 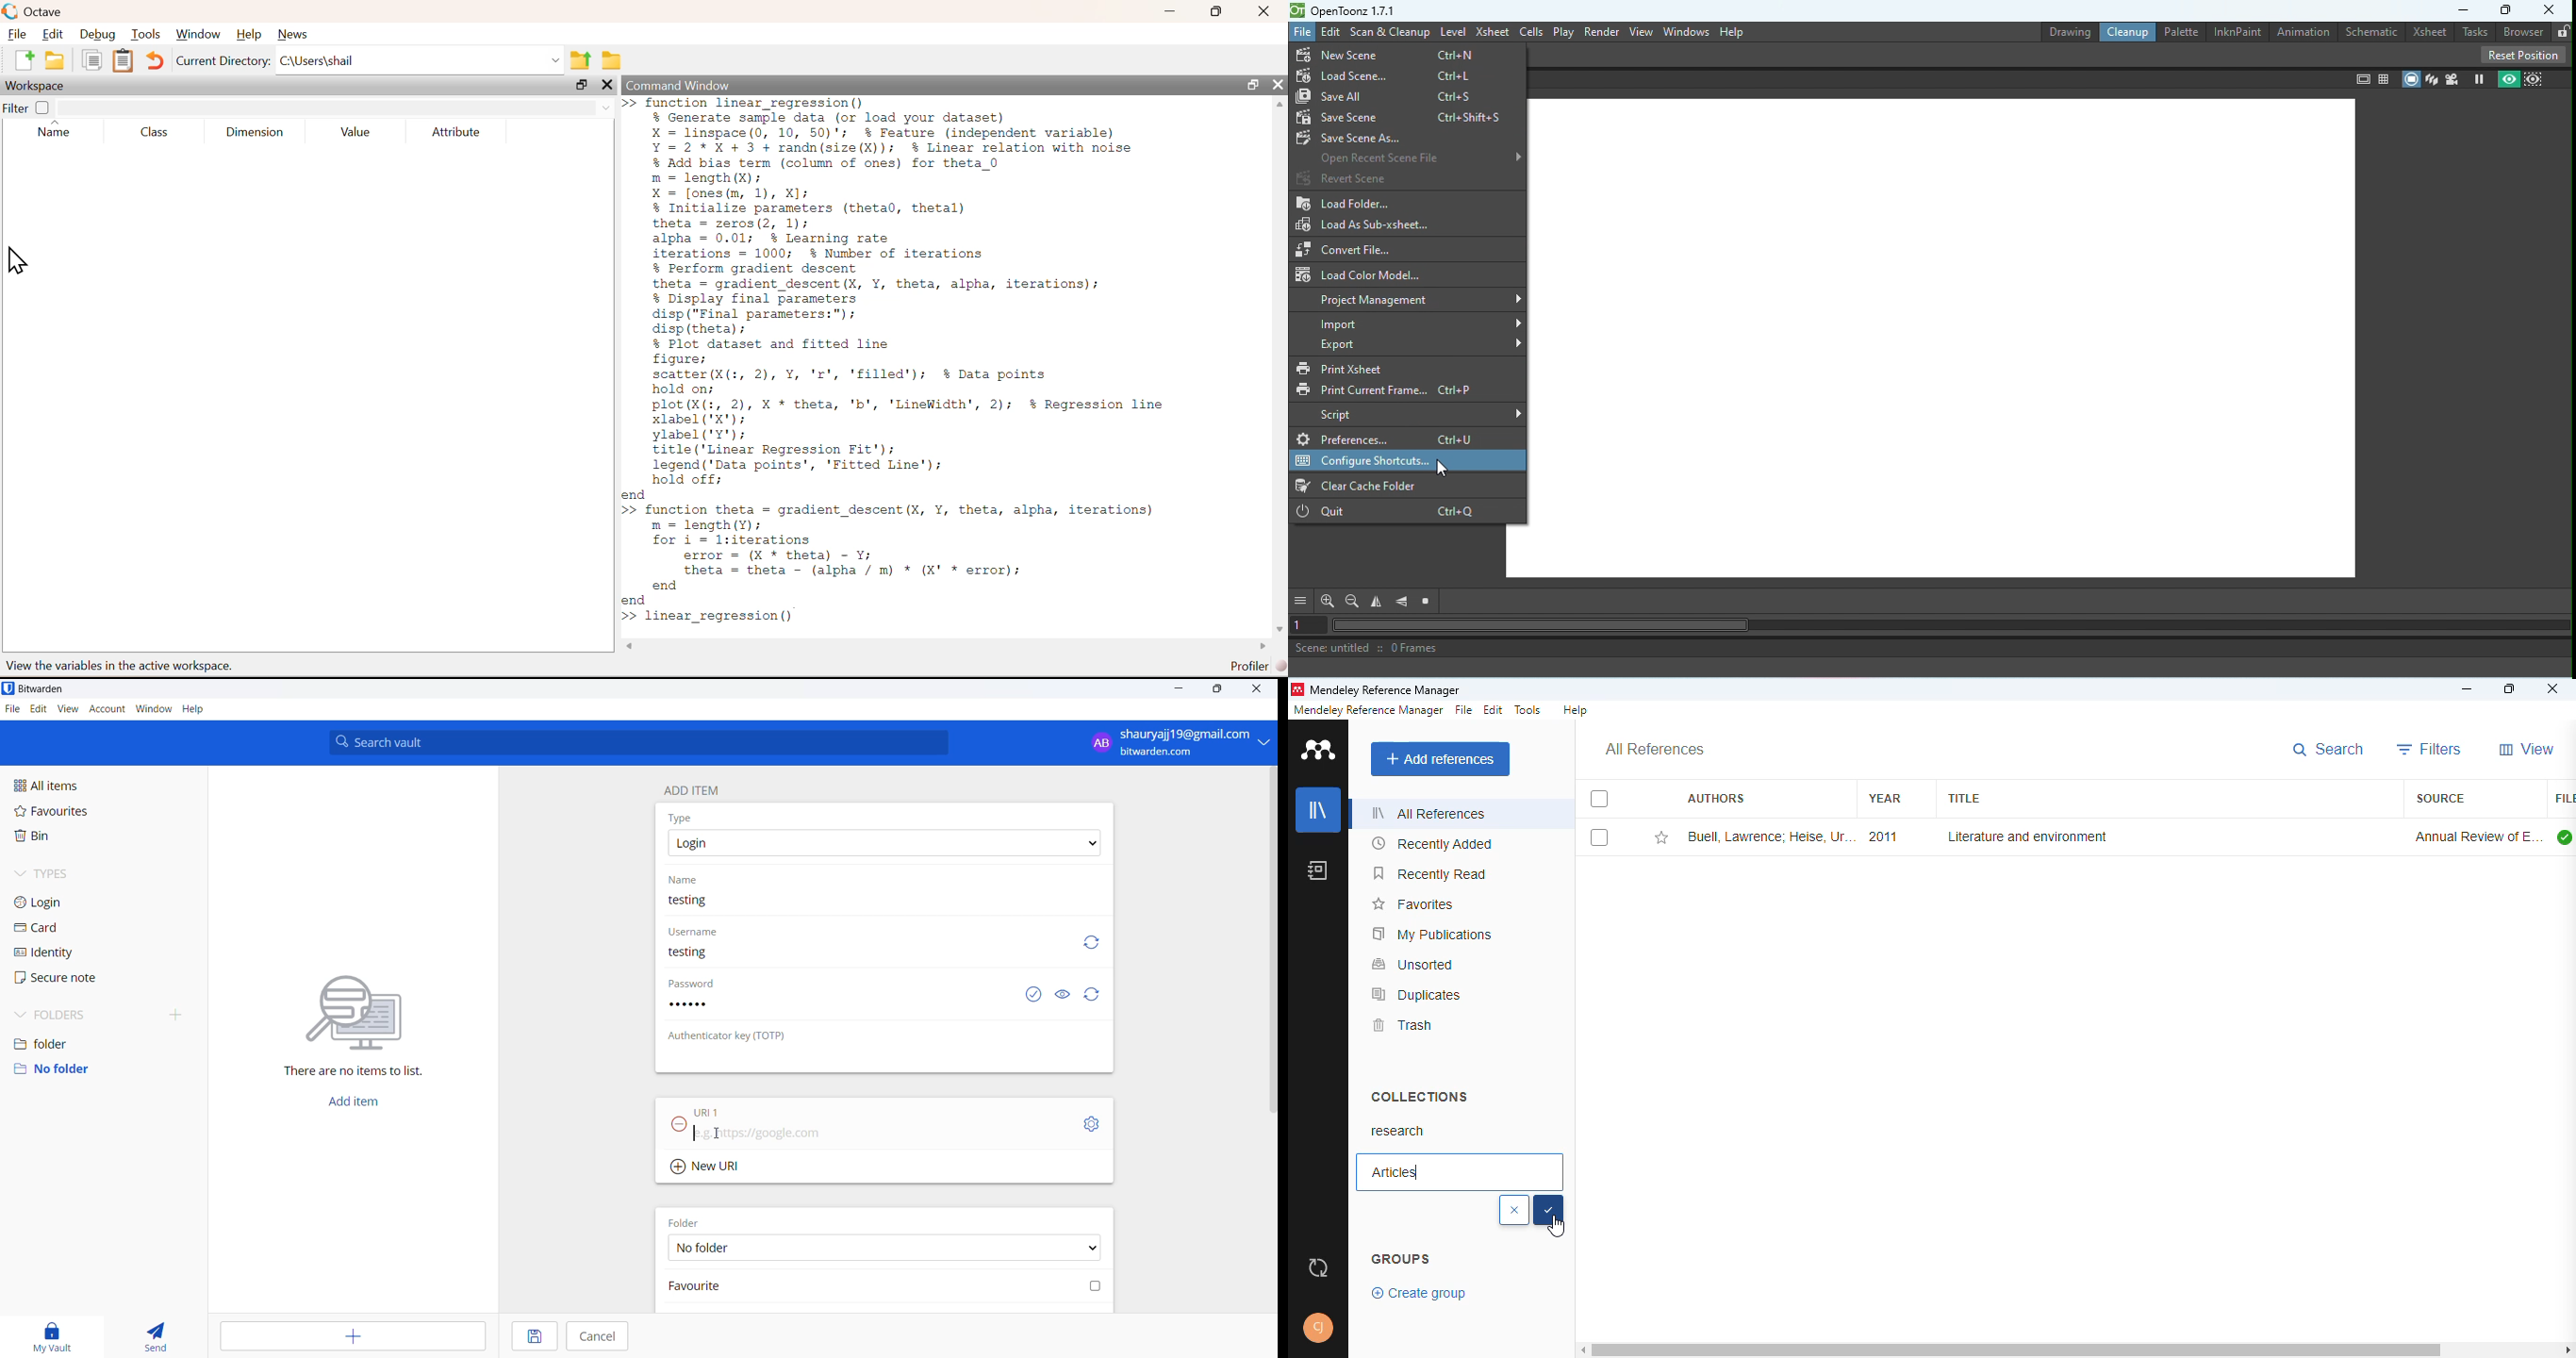 I want to click on identity, so click(x=65, y=953).